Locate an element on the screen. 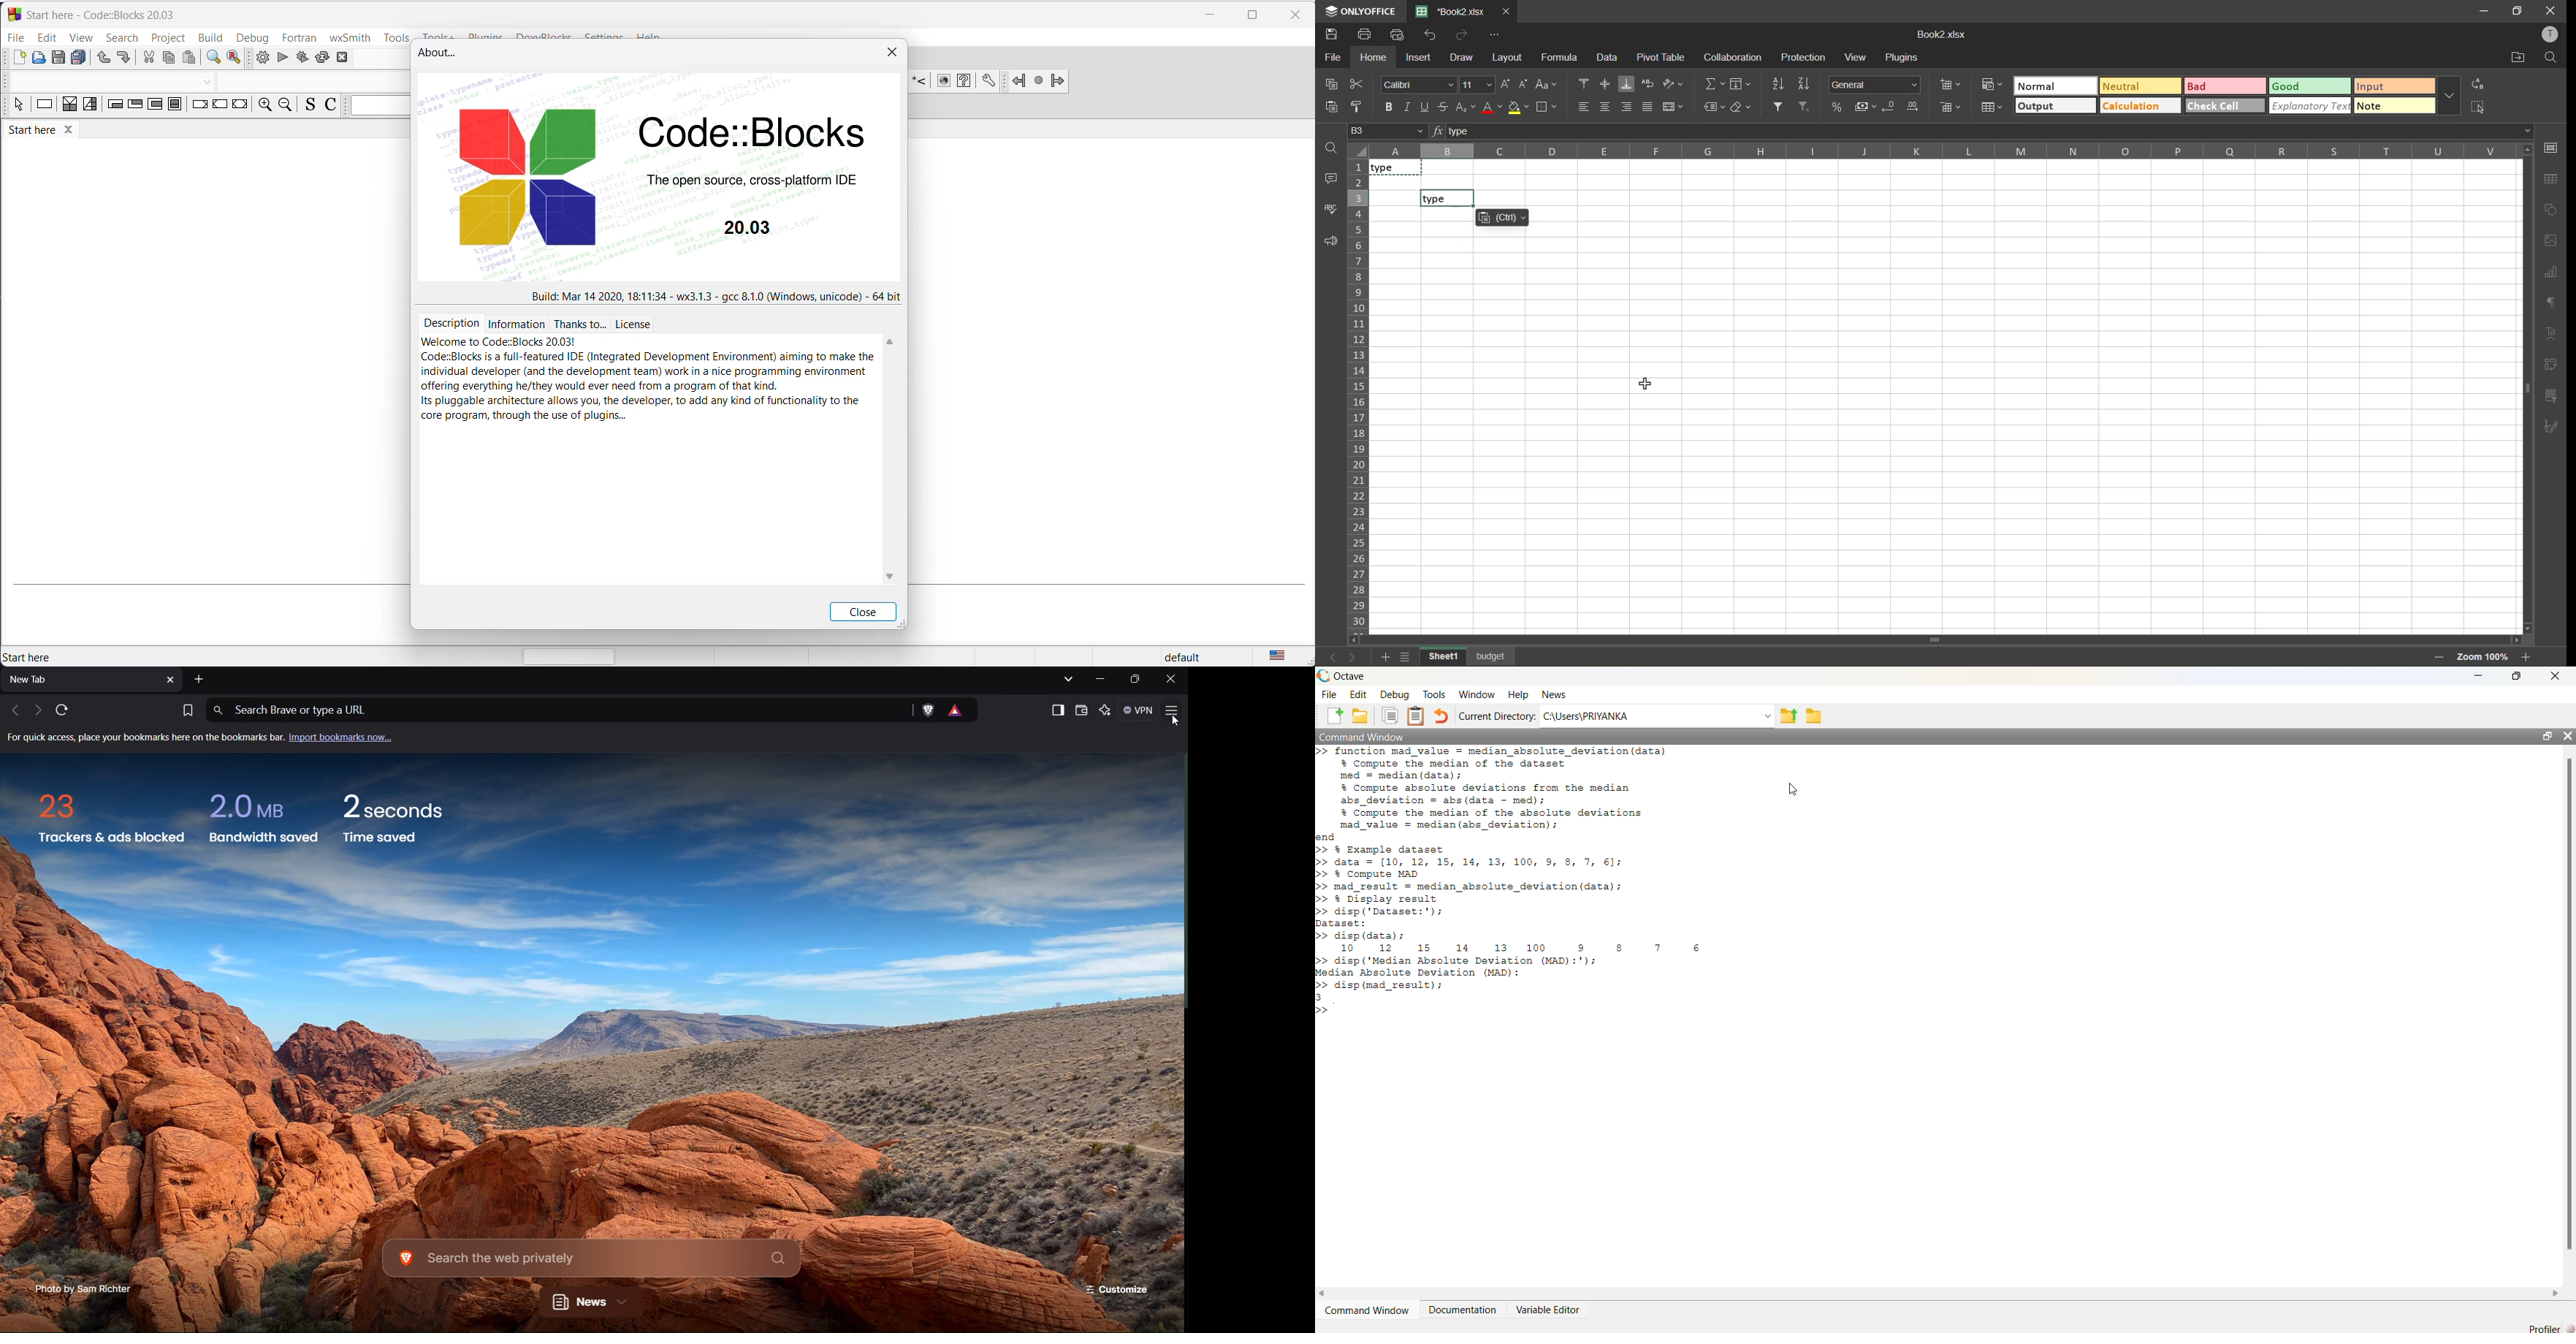  merge and center is located at coordinates (1674, 106).